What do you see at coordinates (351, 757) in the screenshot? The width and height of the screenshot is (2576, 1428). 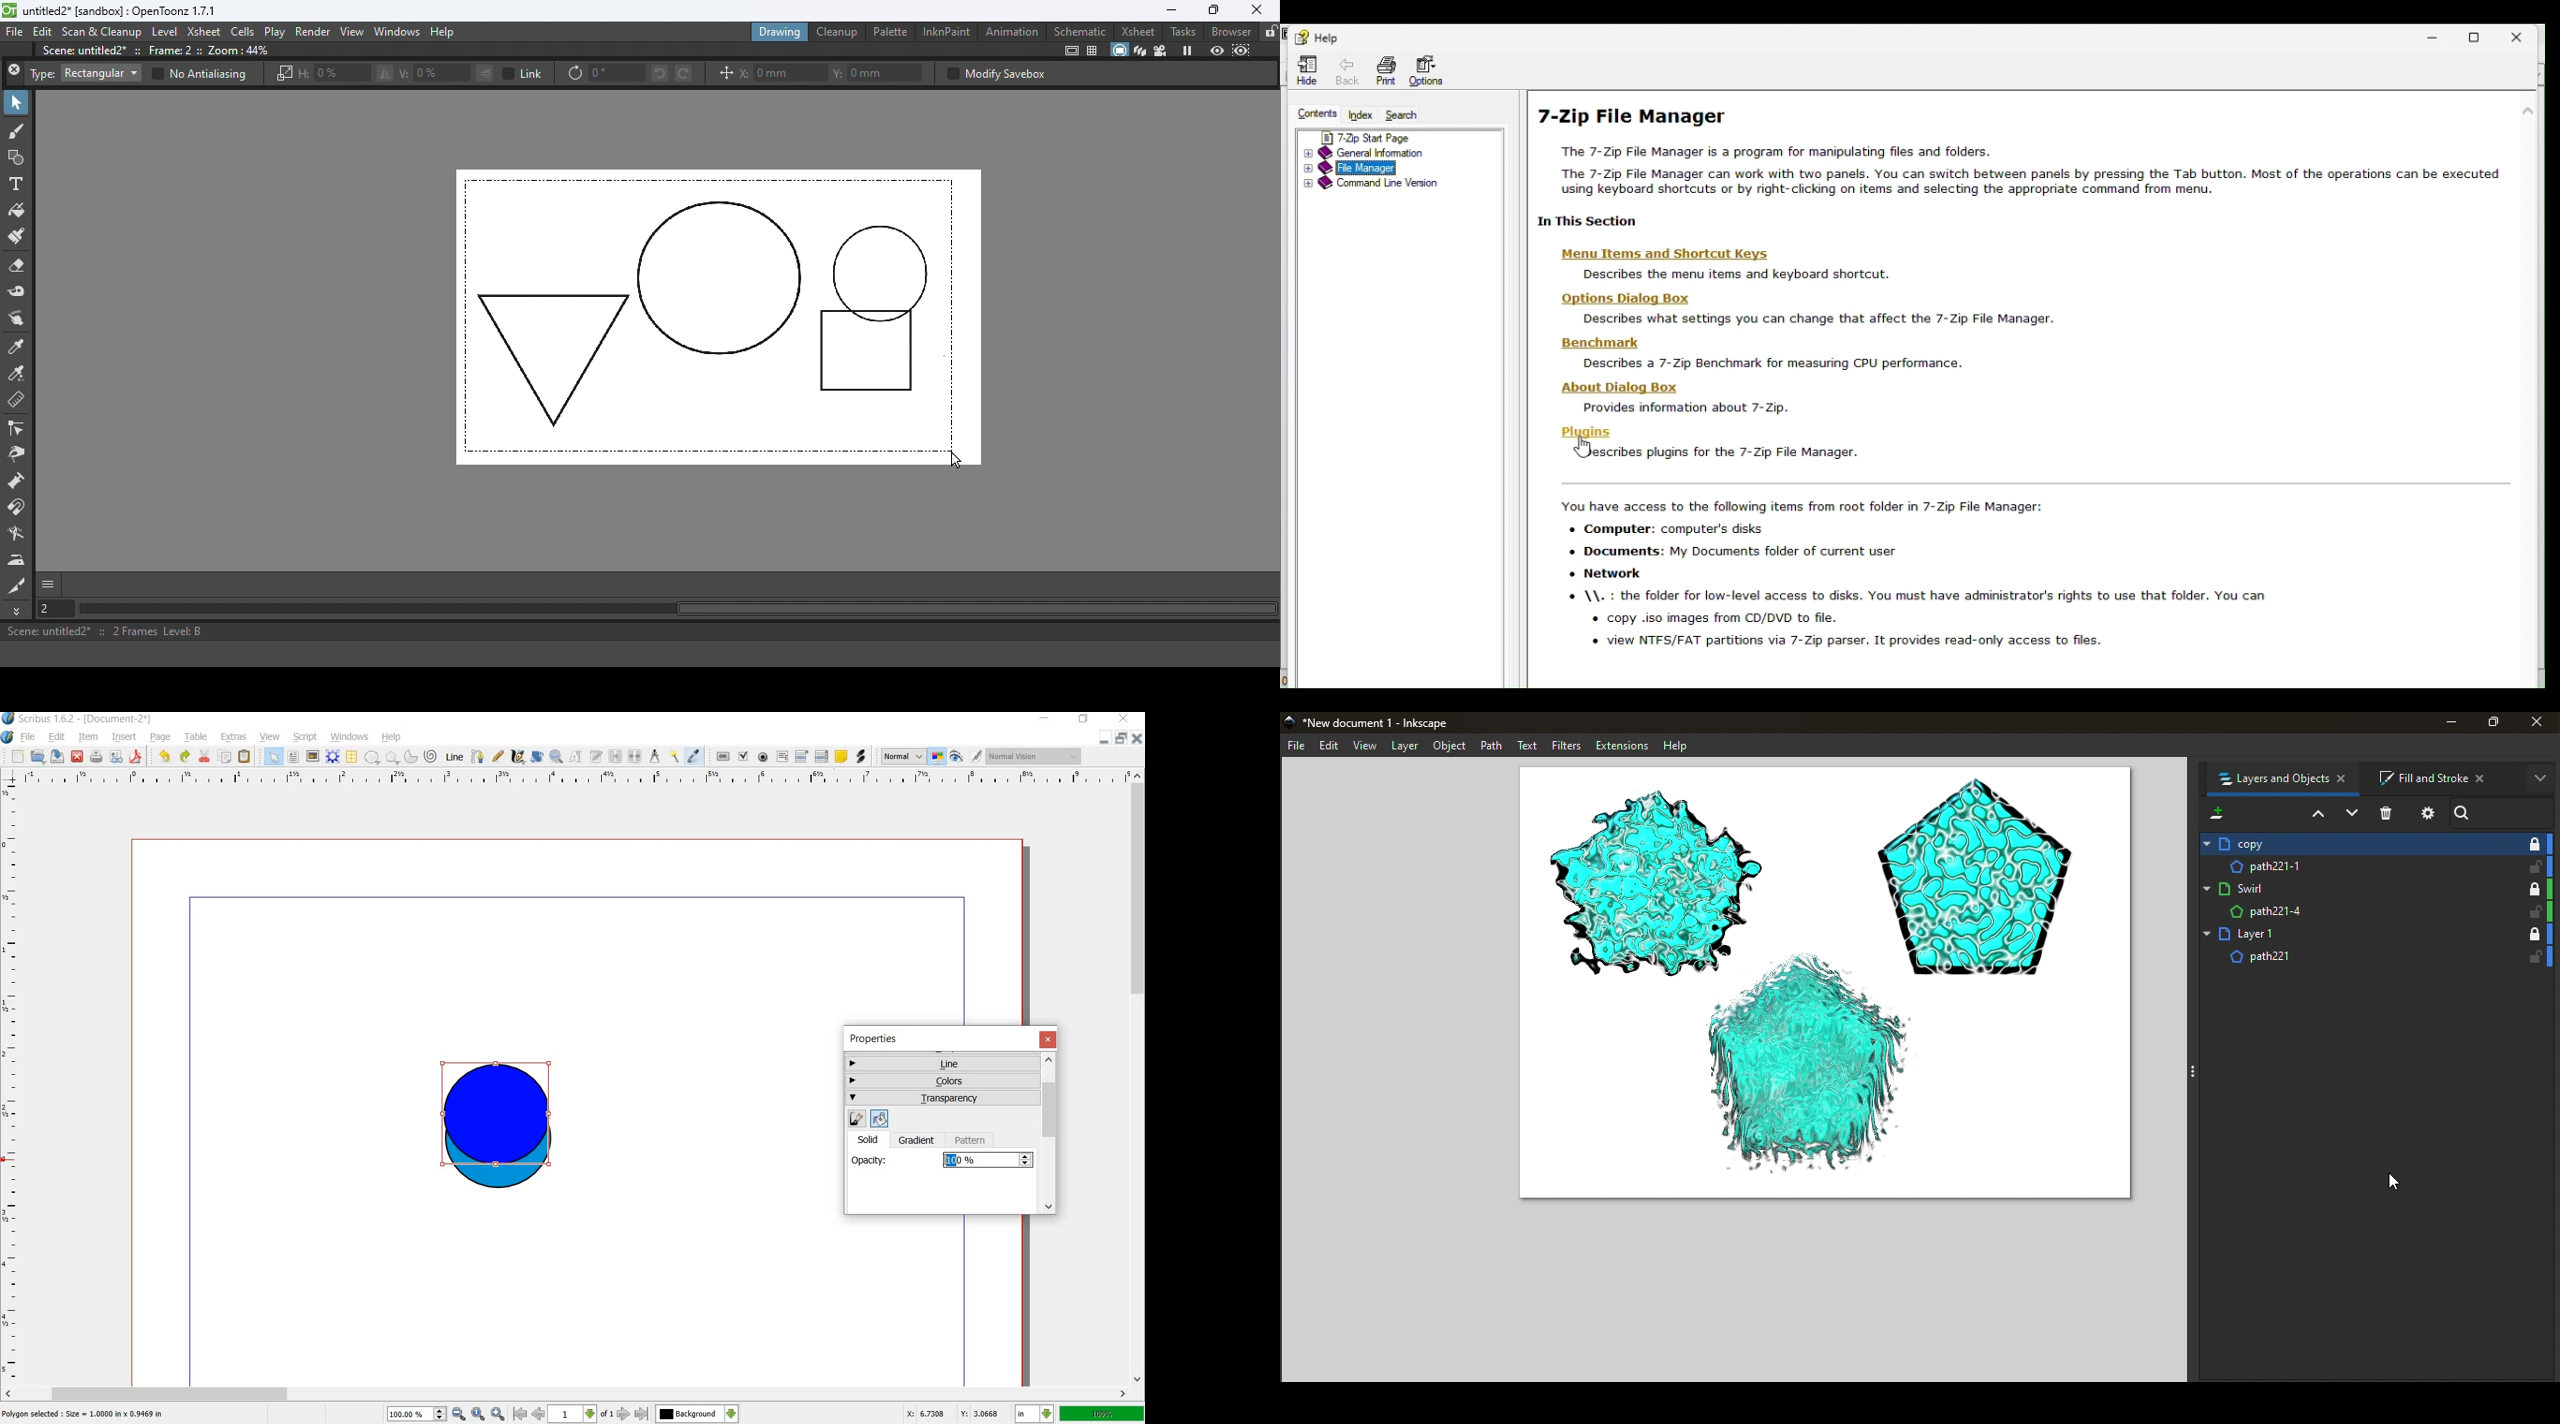 I see `table` at bounding box center [351, 757].